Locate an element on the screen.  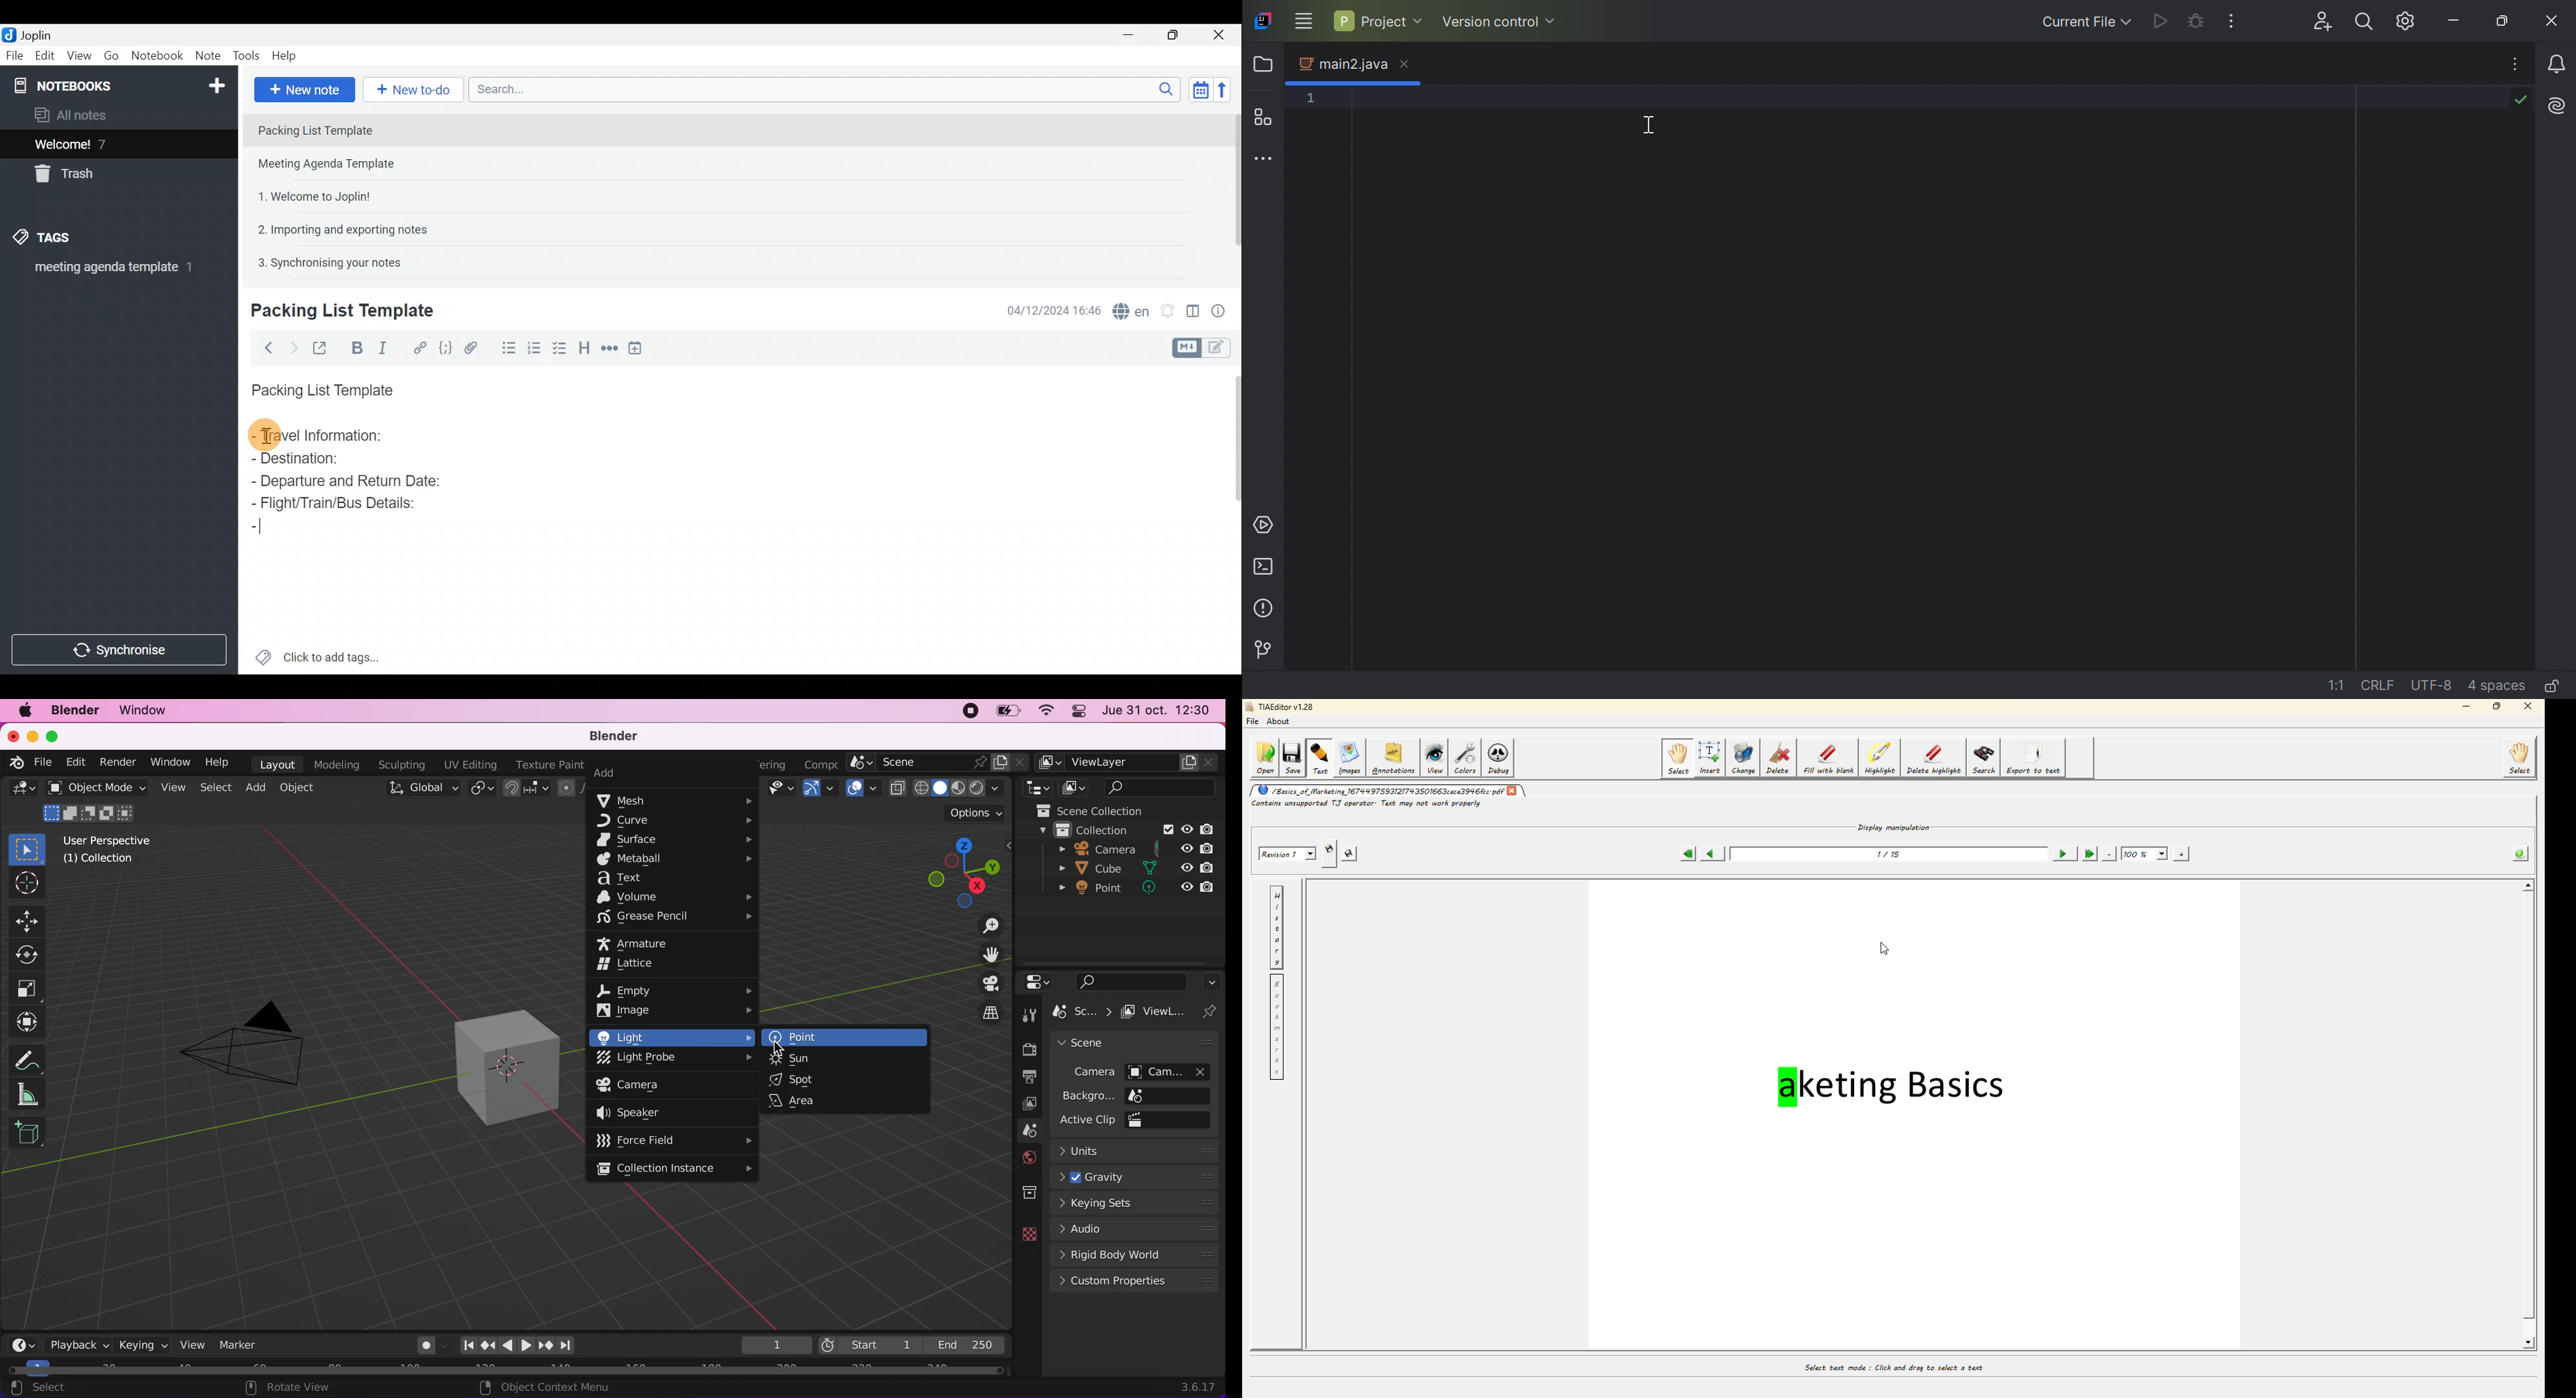
Search bar is located at coordinates (821, 91).